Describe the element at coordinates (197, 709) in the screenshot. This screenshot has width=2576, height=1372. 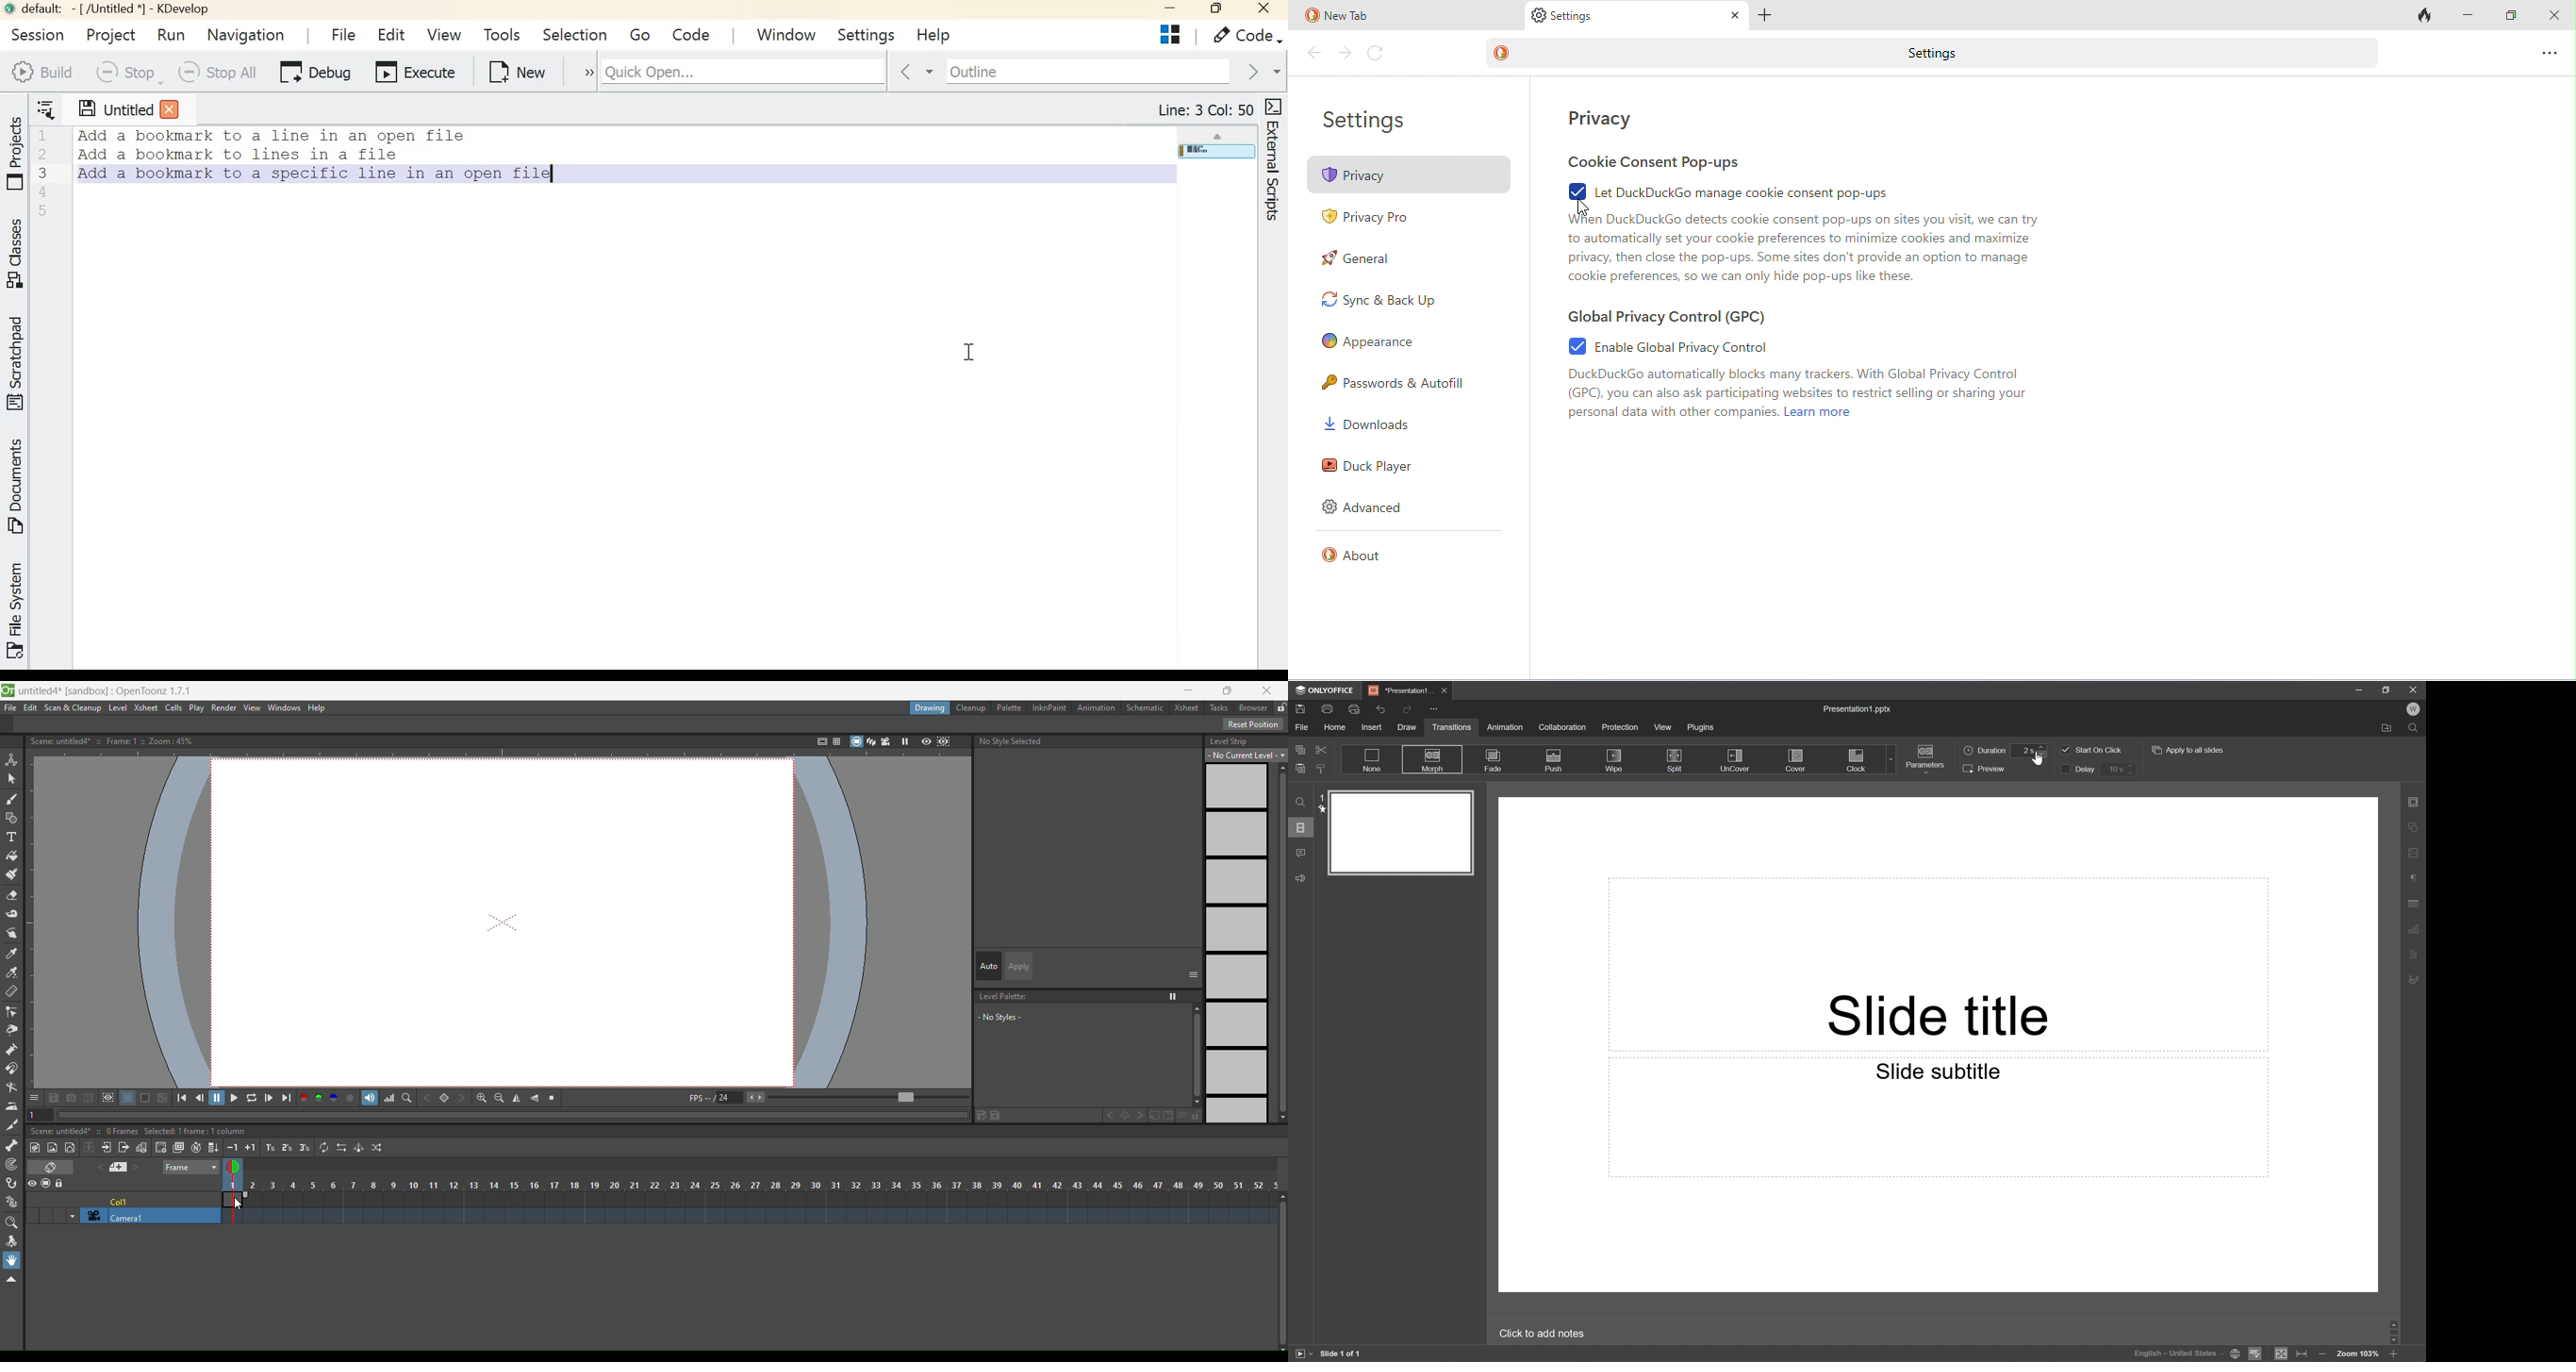
I see `play` at that location.